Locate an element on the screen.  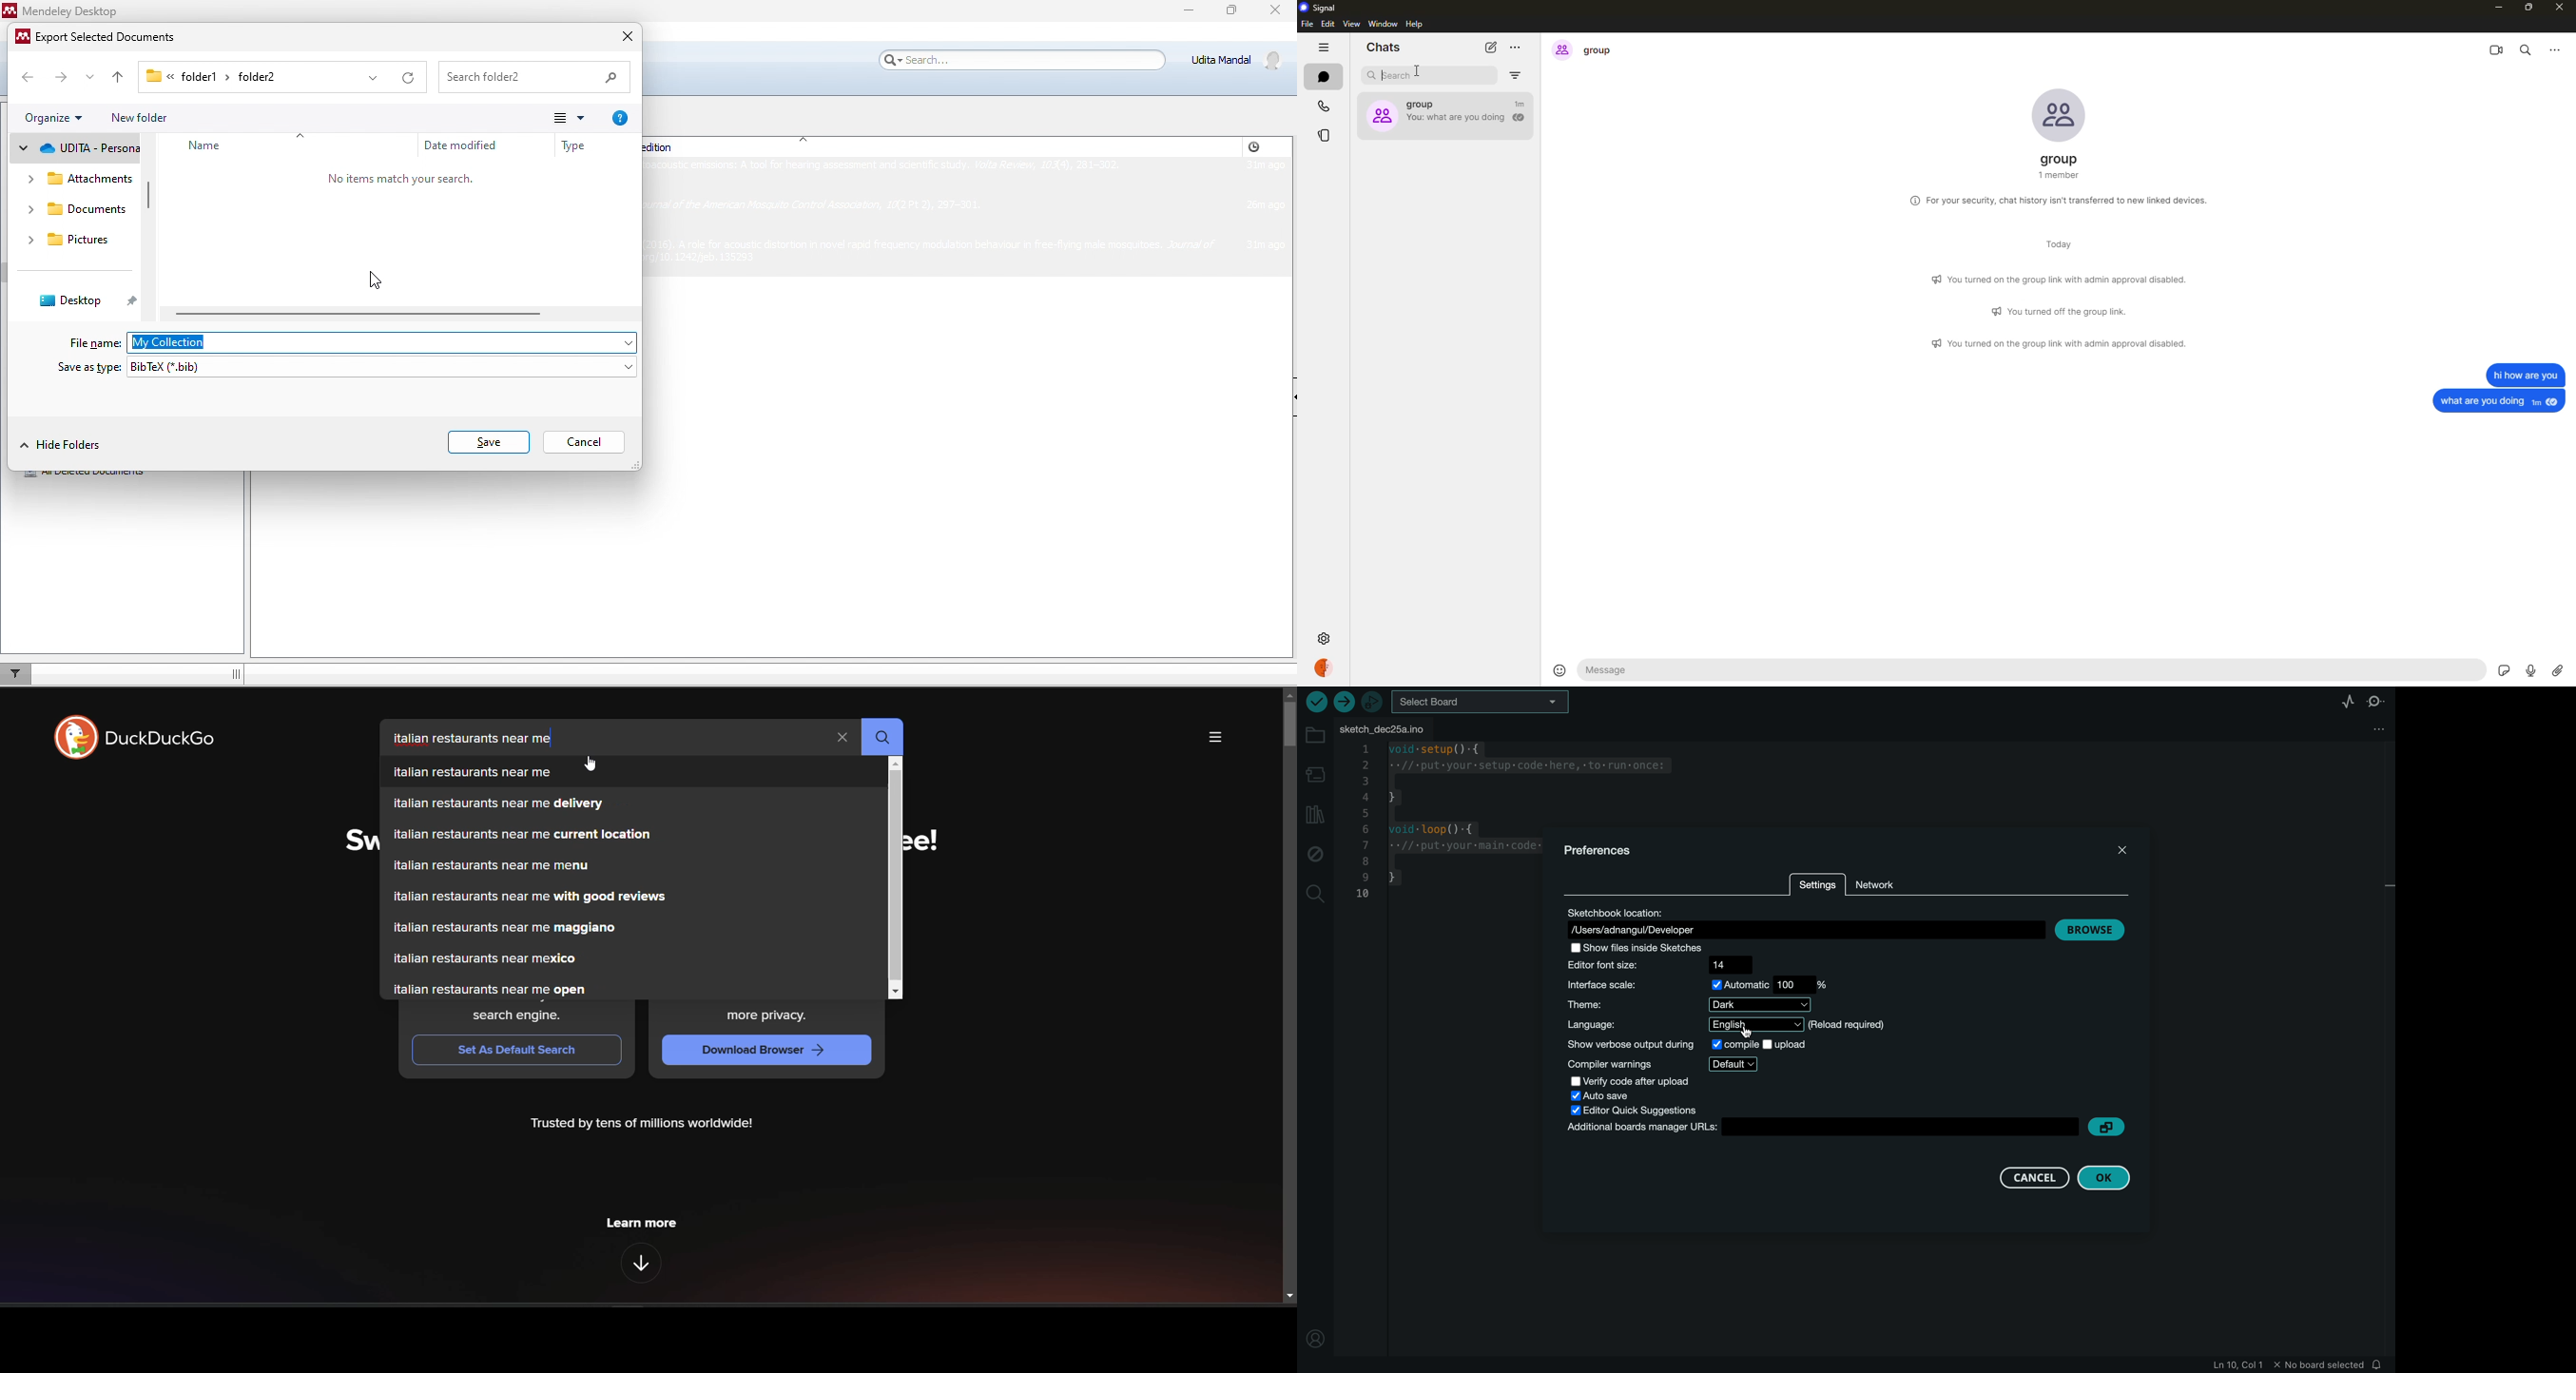
date modified is located at coordinates (464, 146).